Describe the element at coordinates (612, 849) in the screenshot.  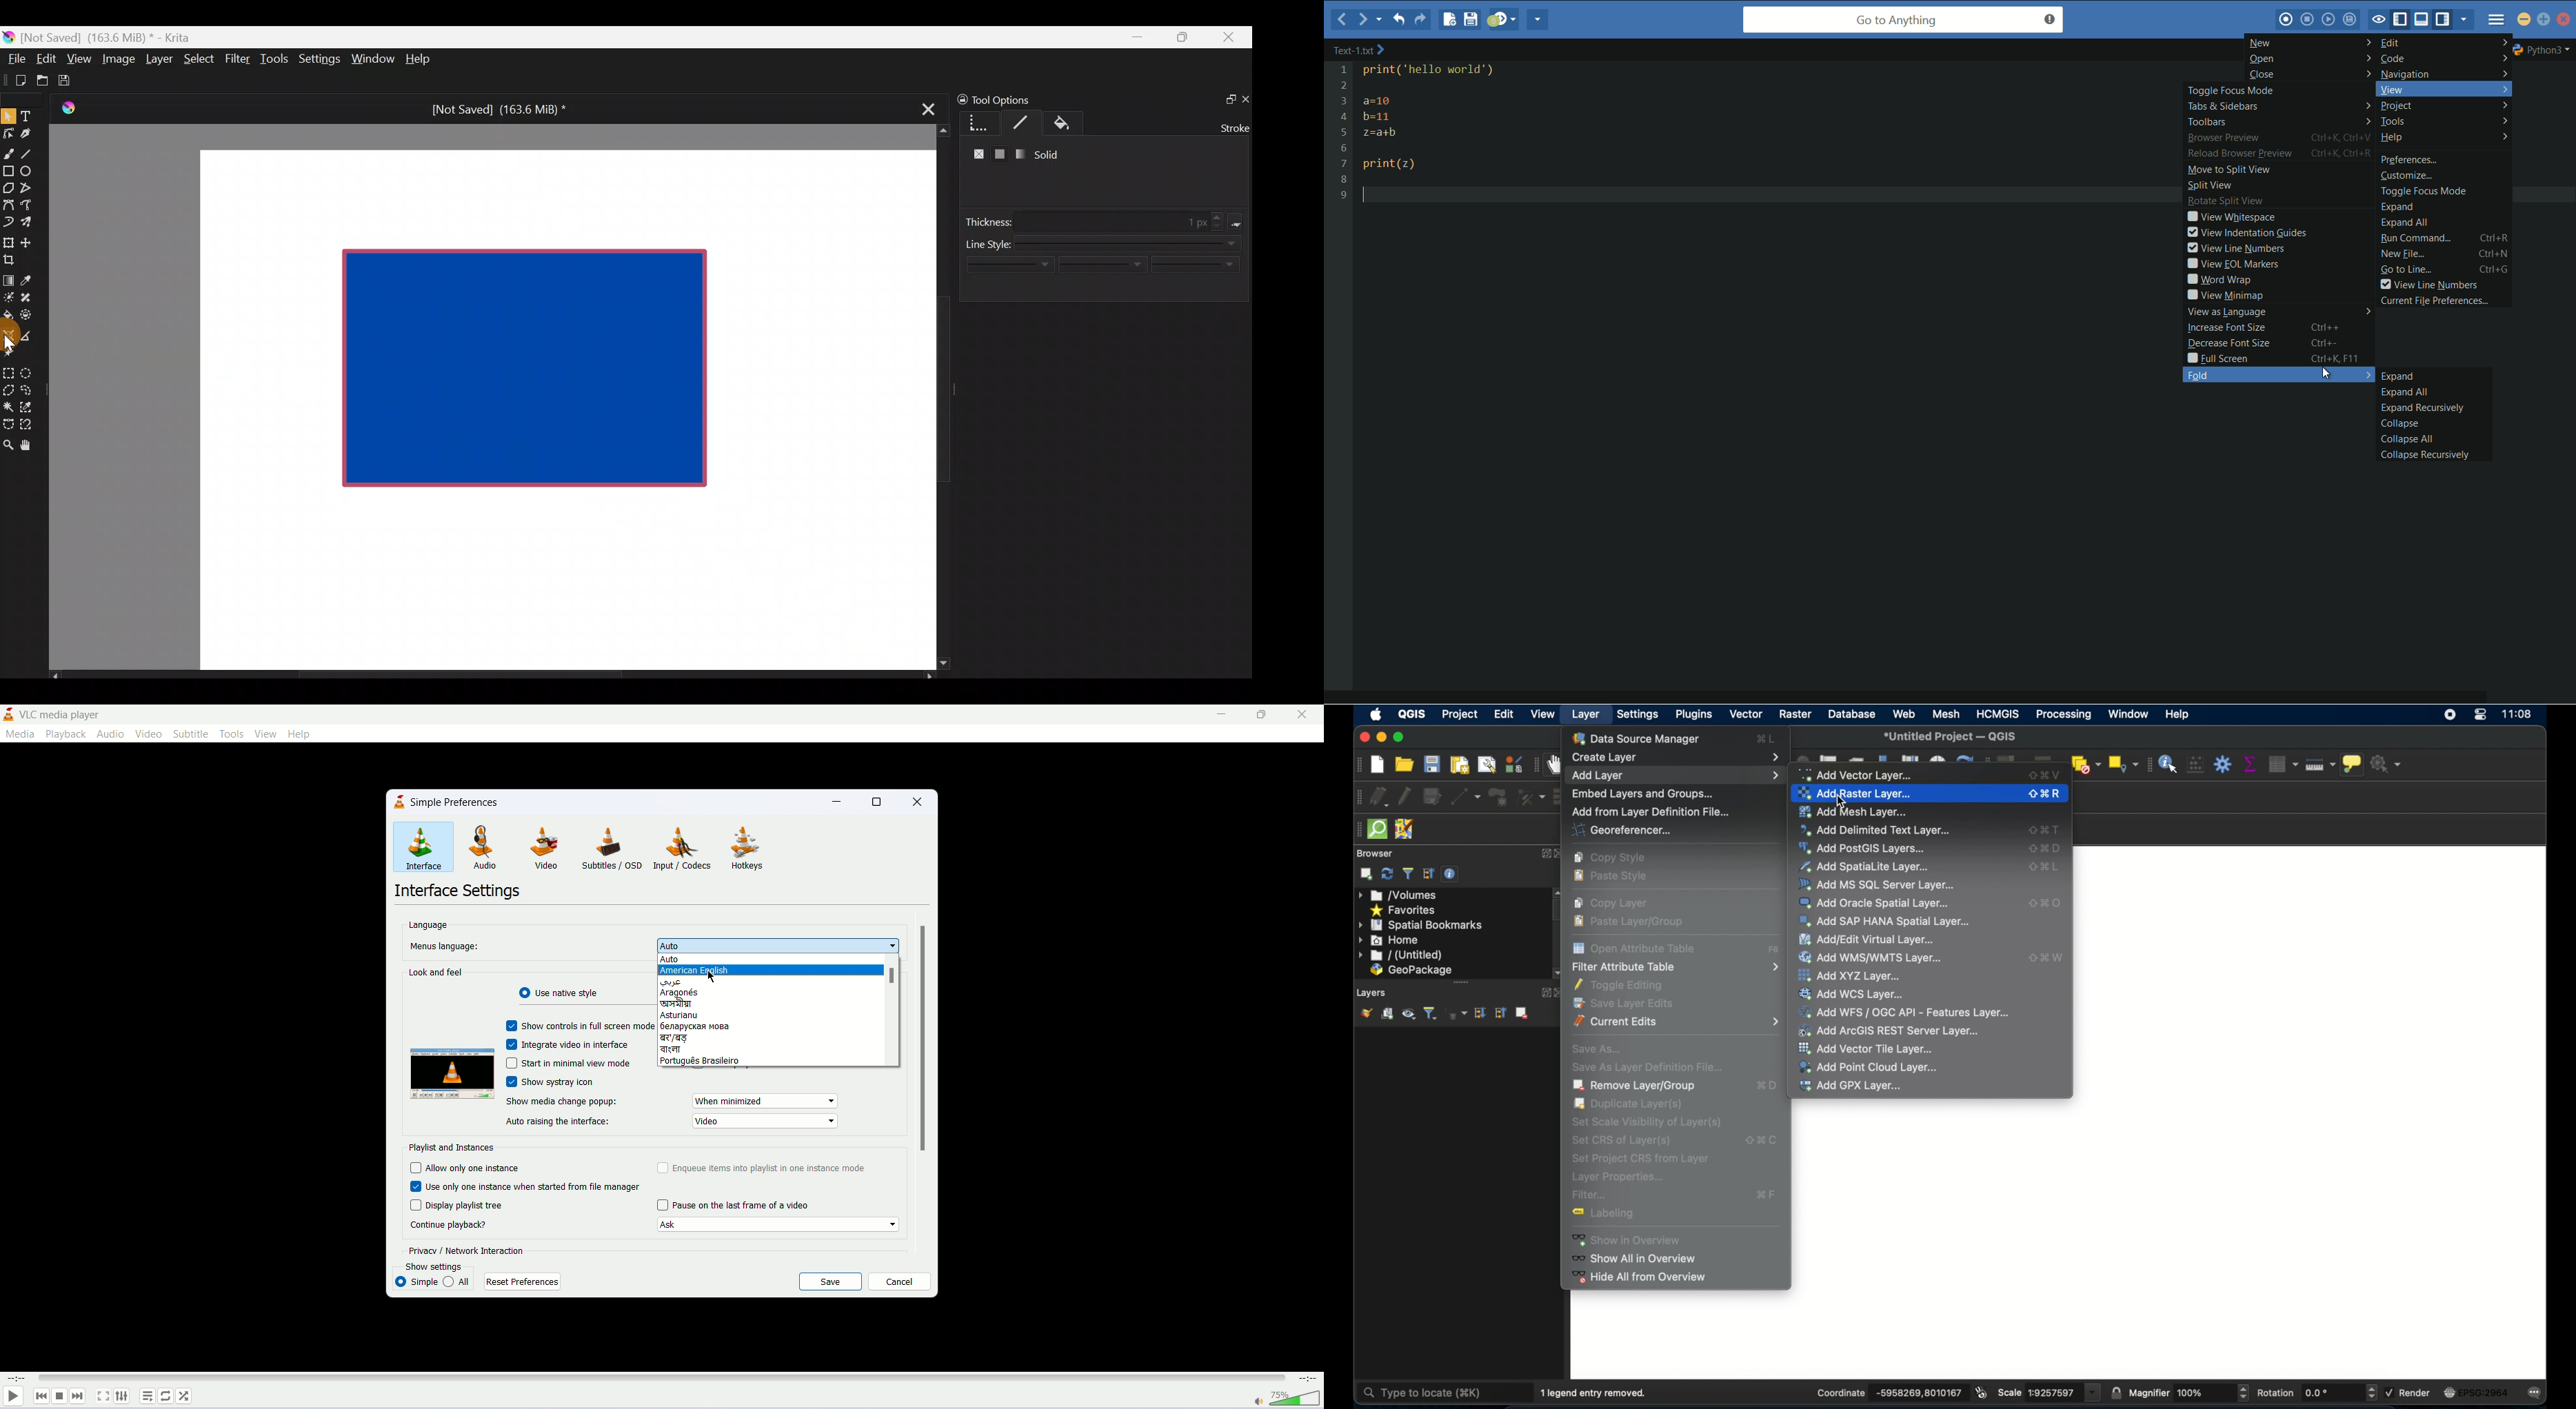
I see `subtitles` at that location.